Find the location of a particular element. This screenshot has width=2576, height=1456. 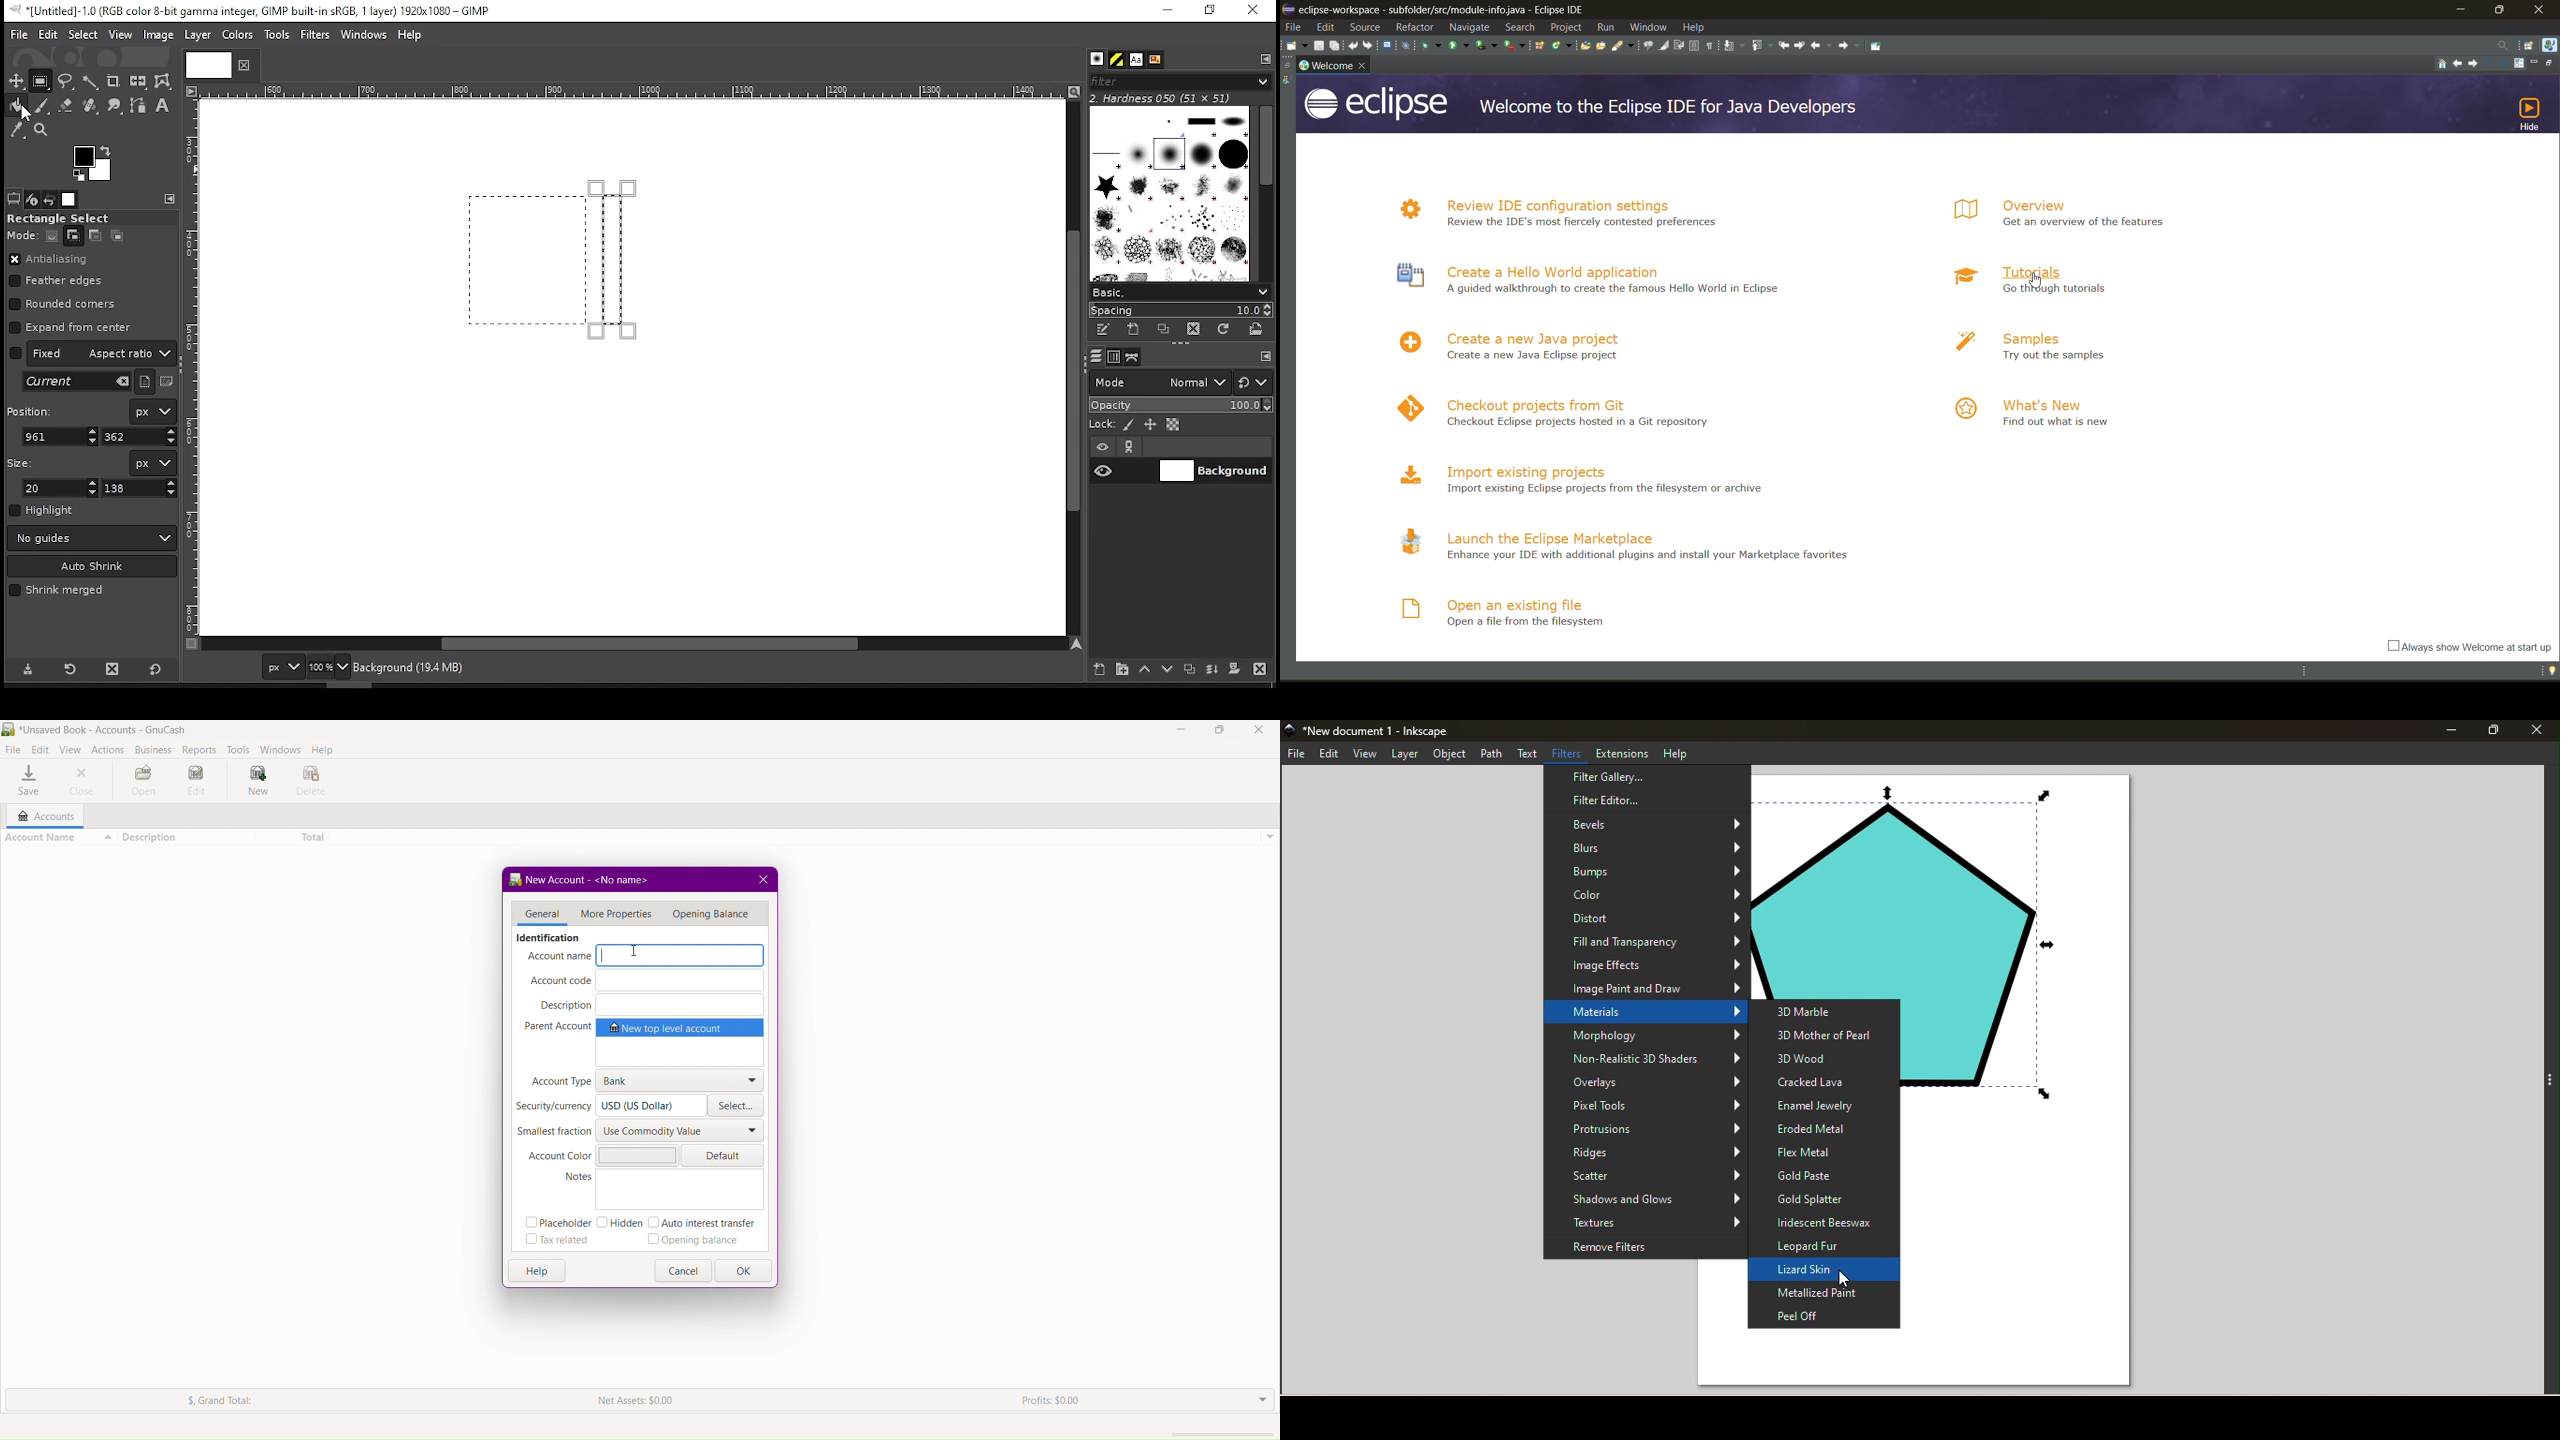

Security/Currency is located at coordinates (609, 1105).